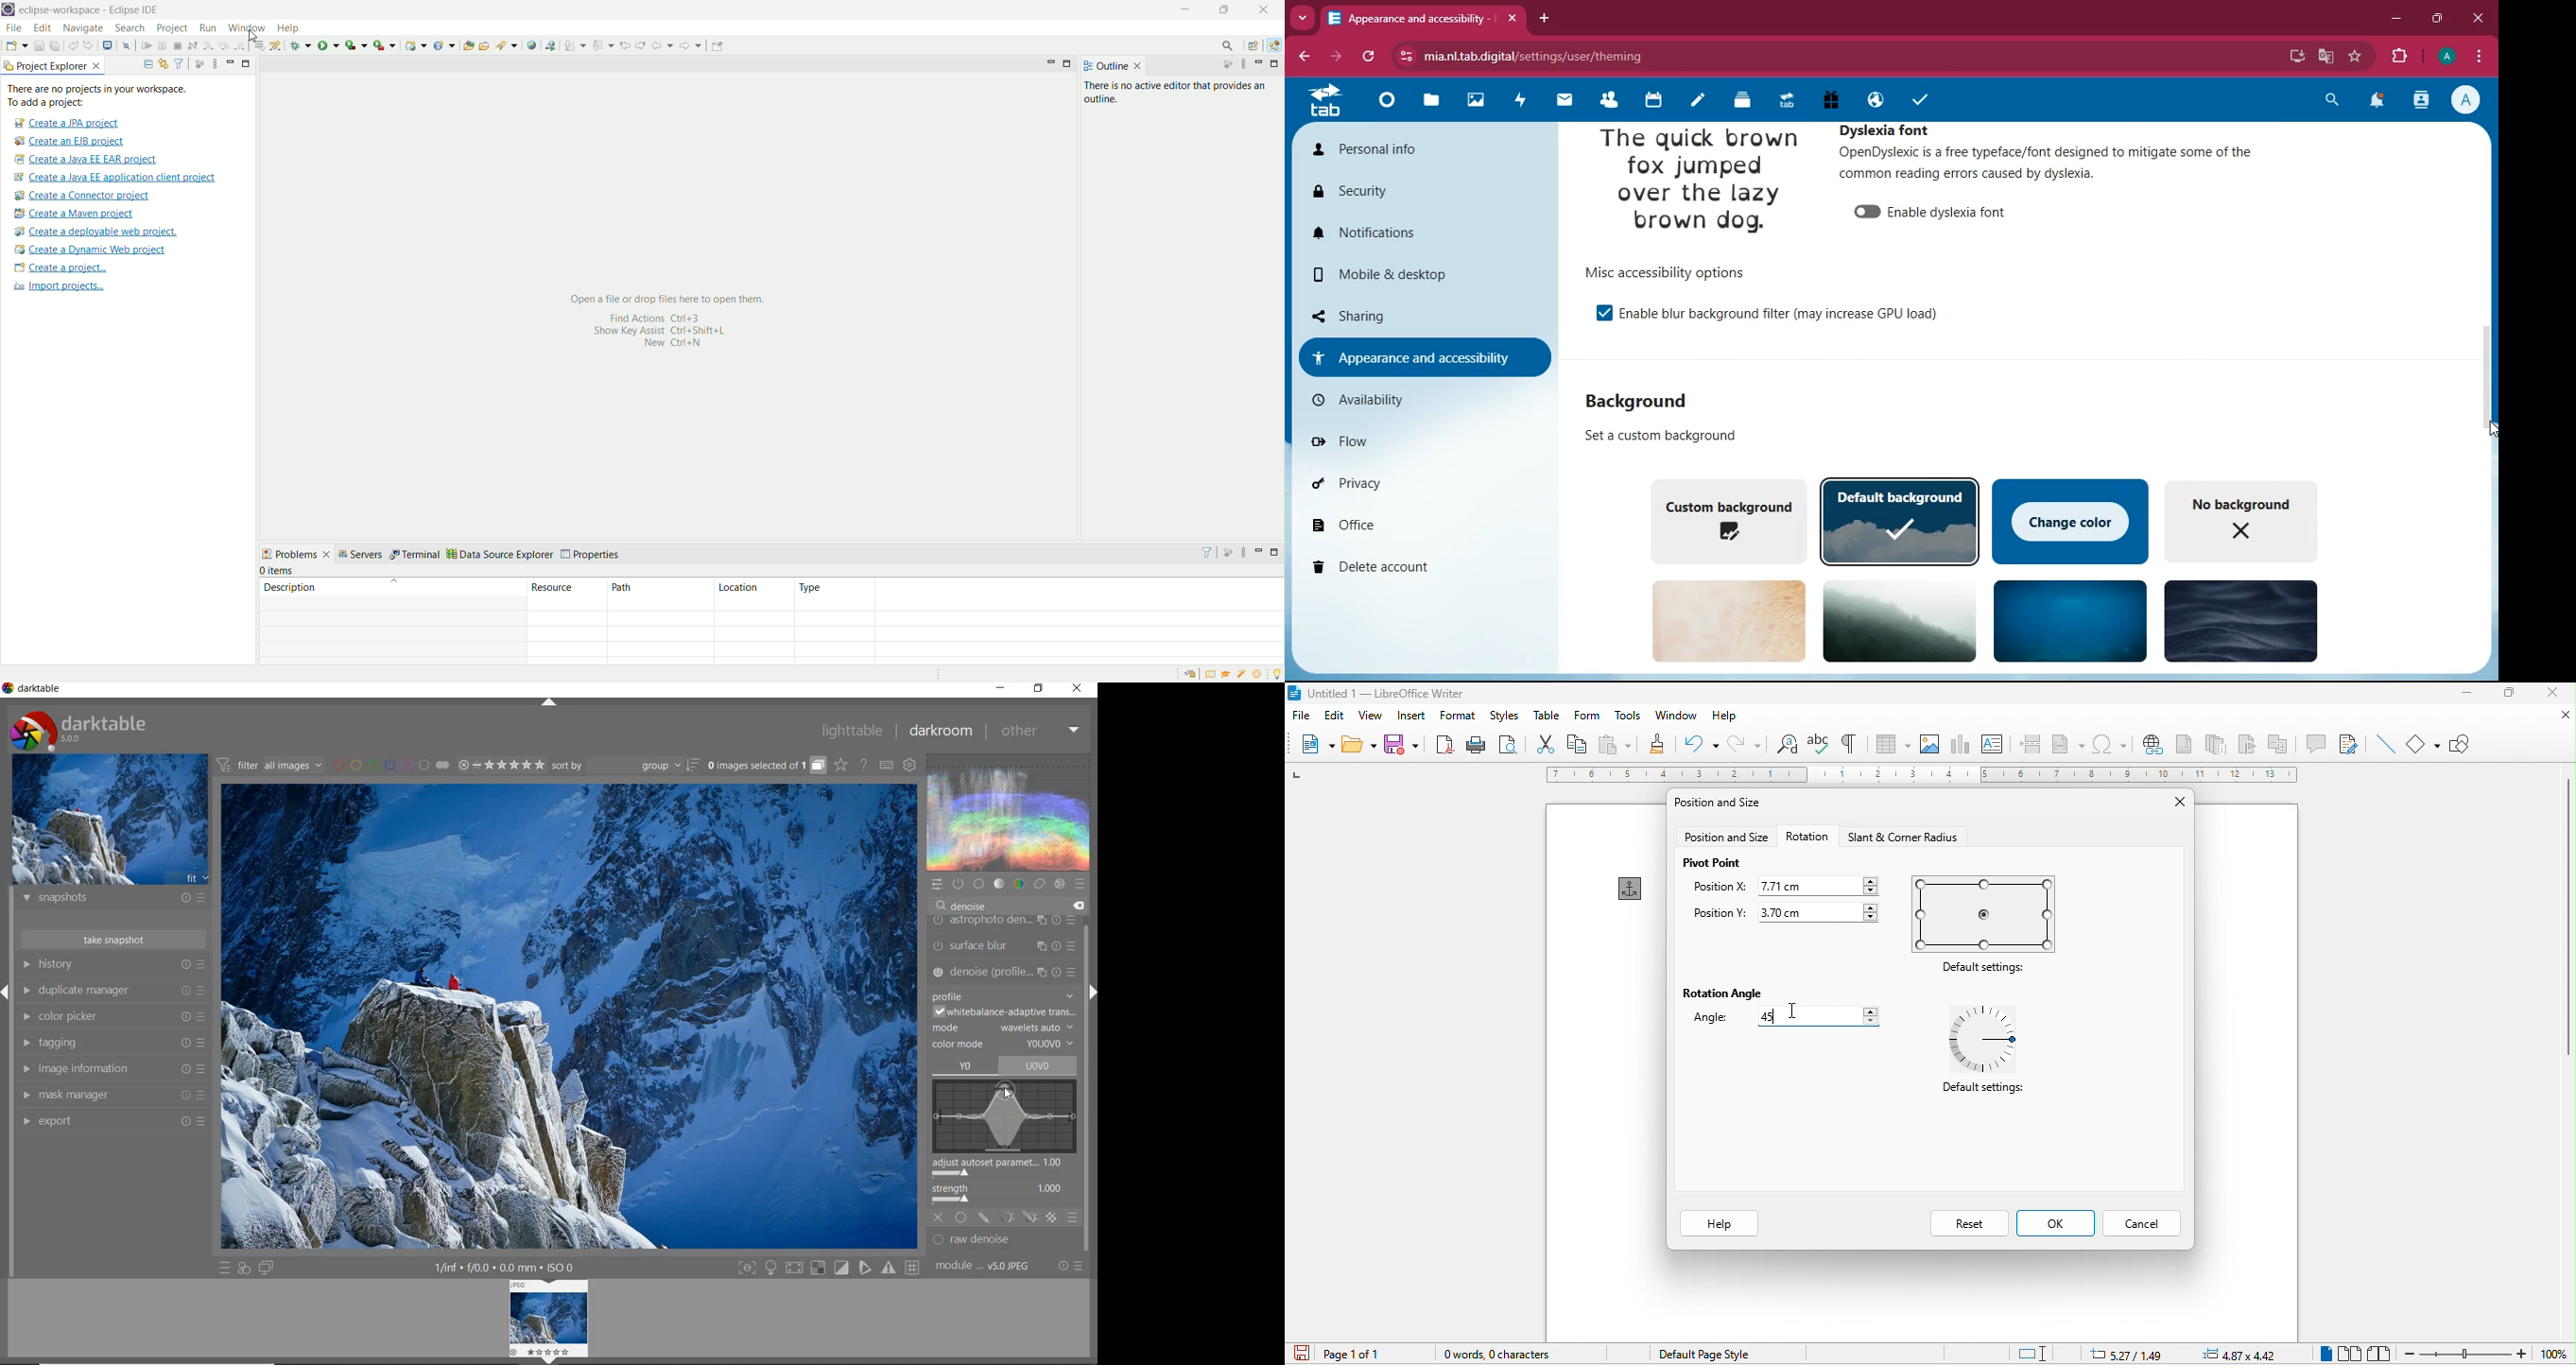 The image size is (2576, 1372). What do you see at coordinates (2330, 102) in the screenshot?
I see `search` at bounding box center [2330, 102].